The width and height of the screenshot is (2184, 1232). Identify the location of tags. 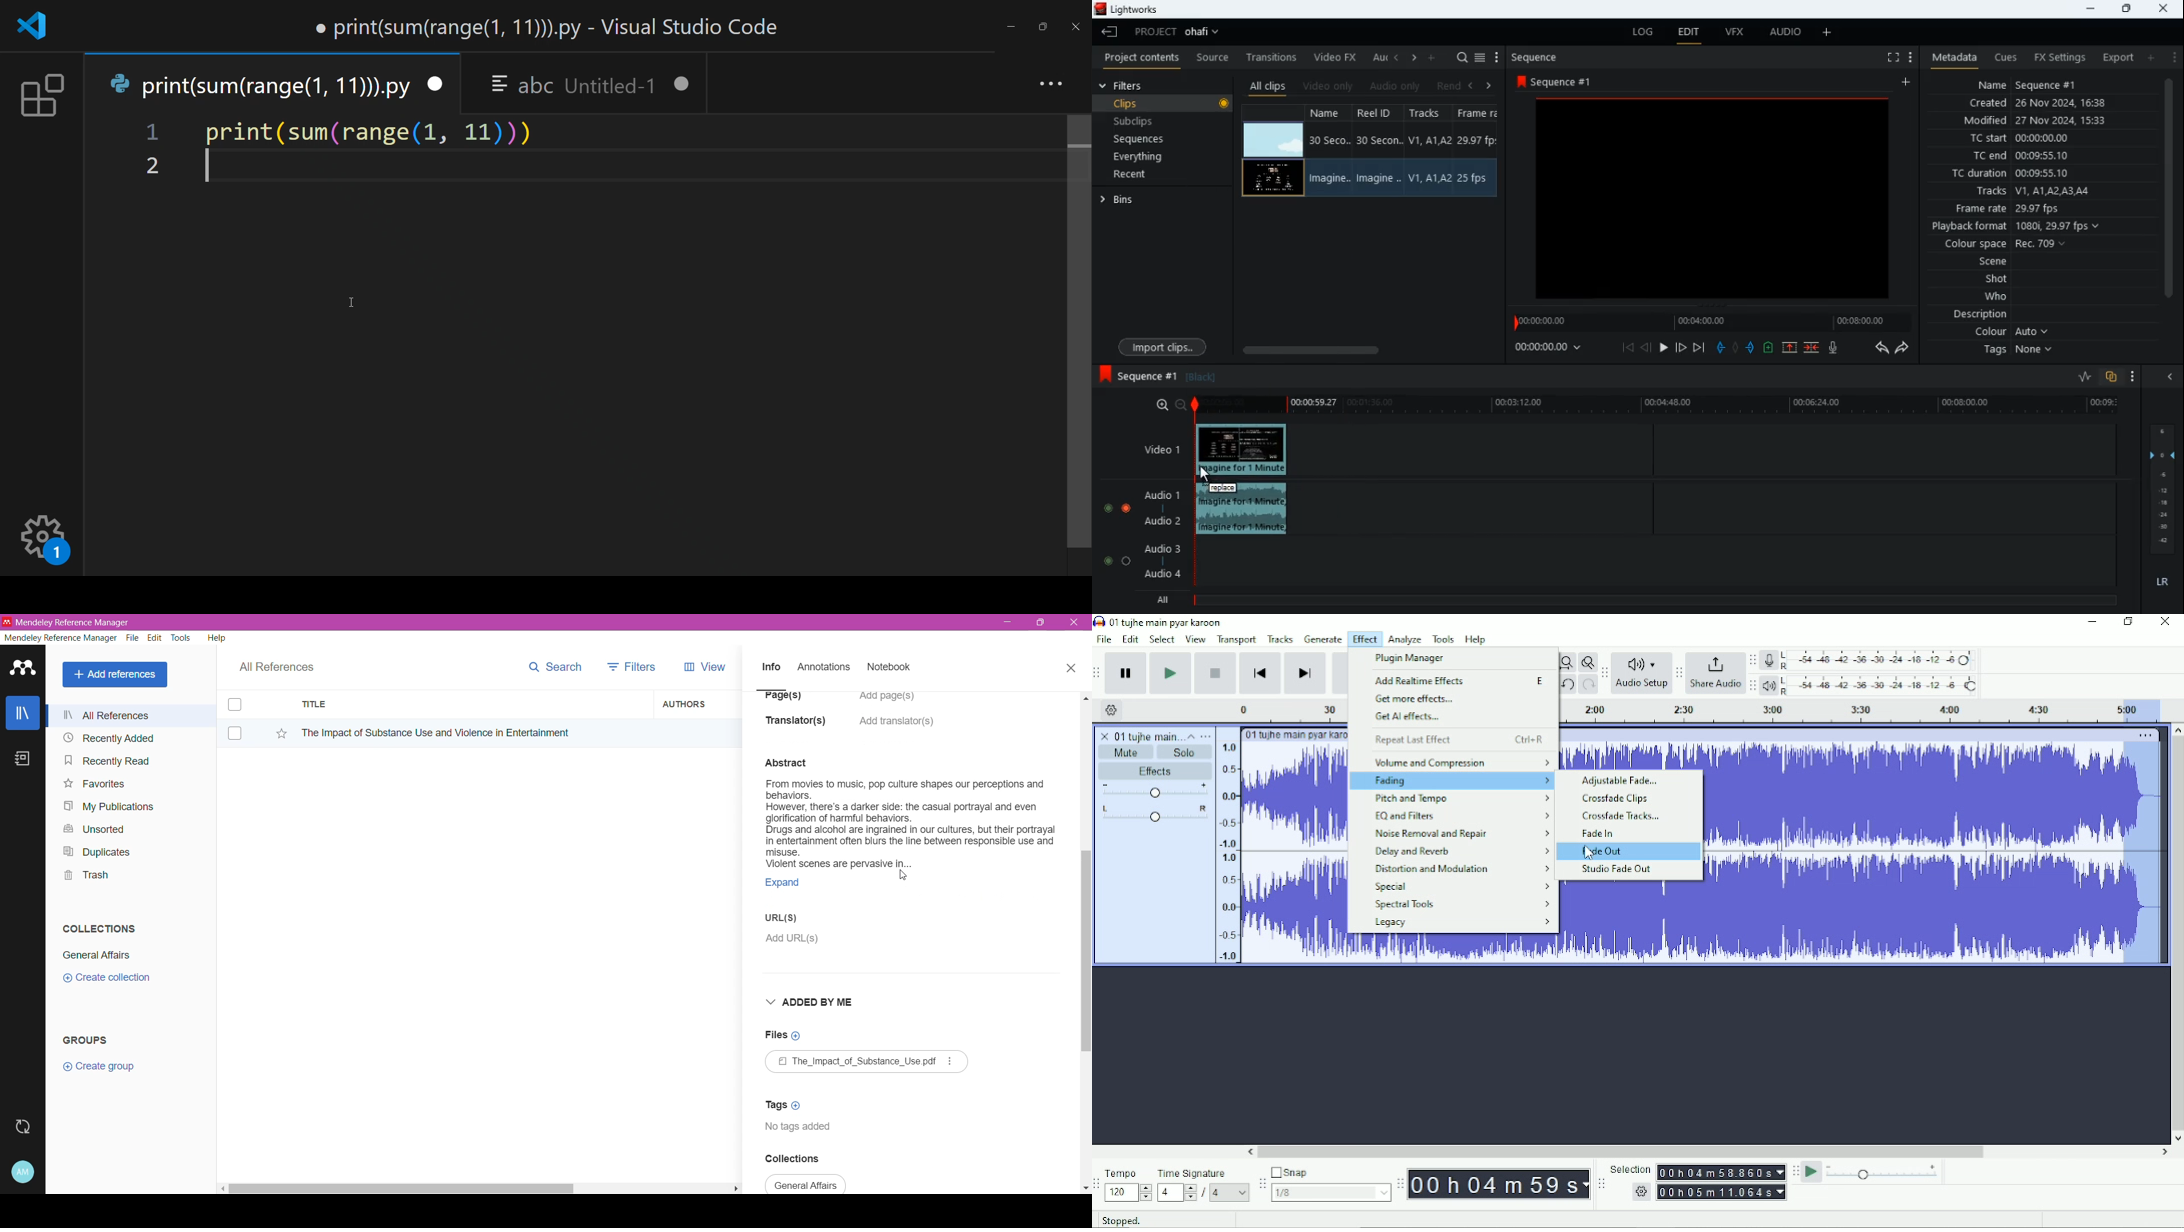
(2016, 355).